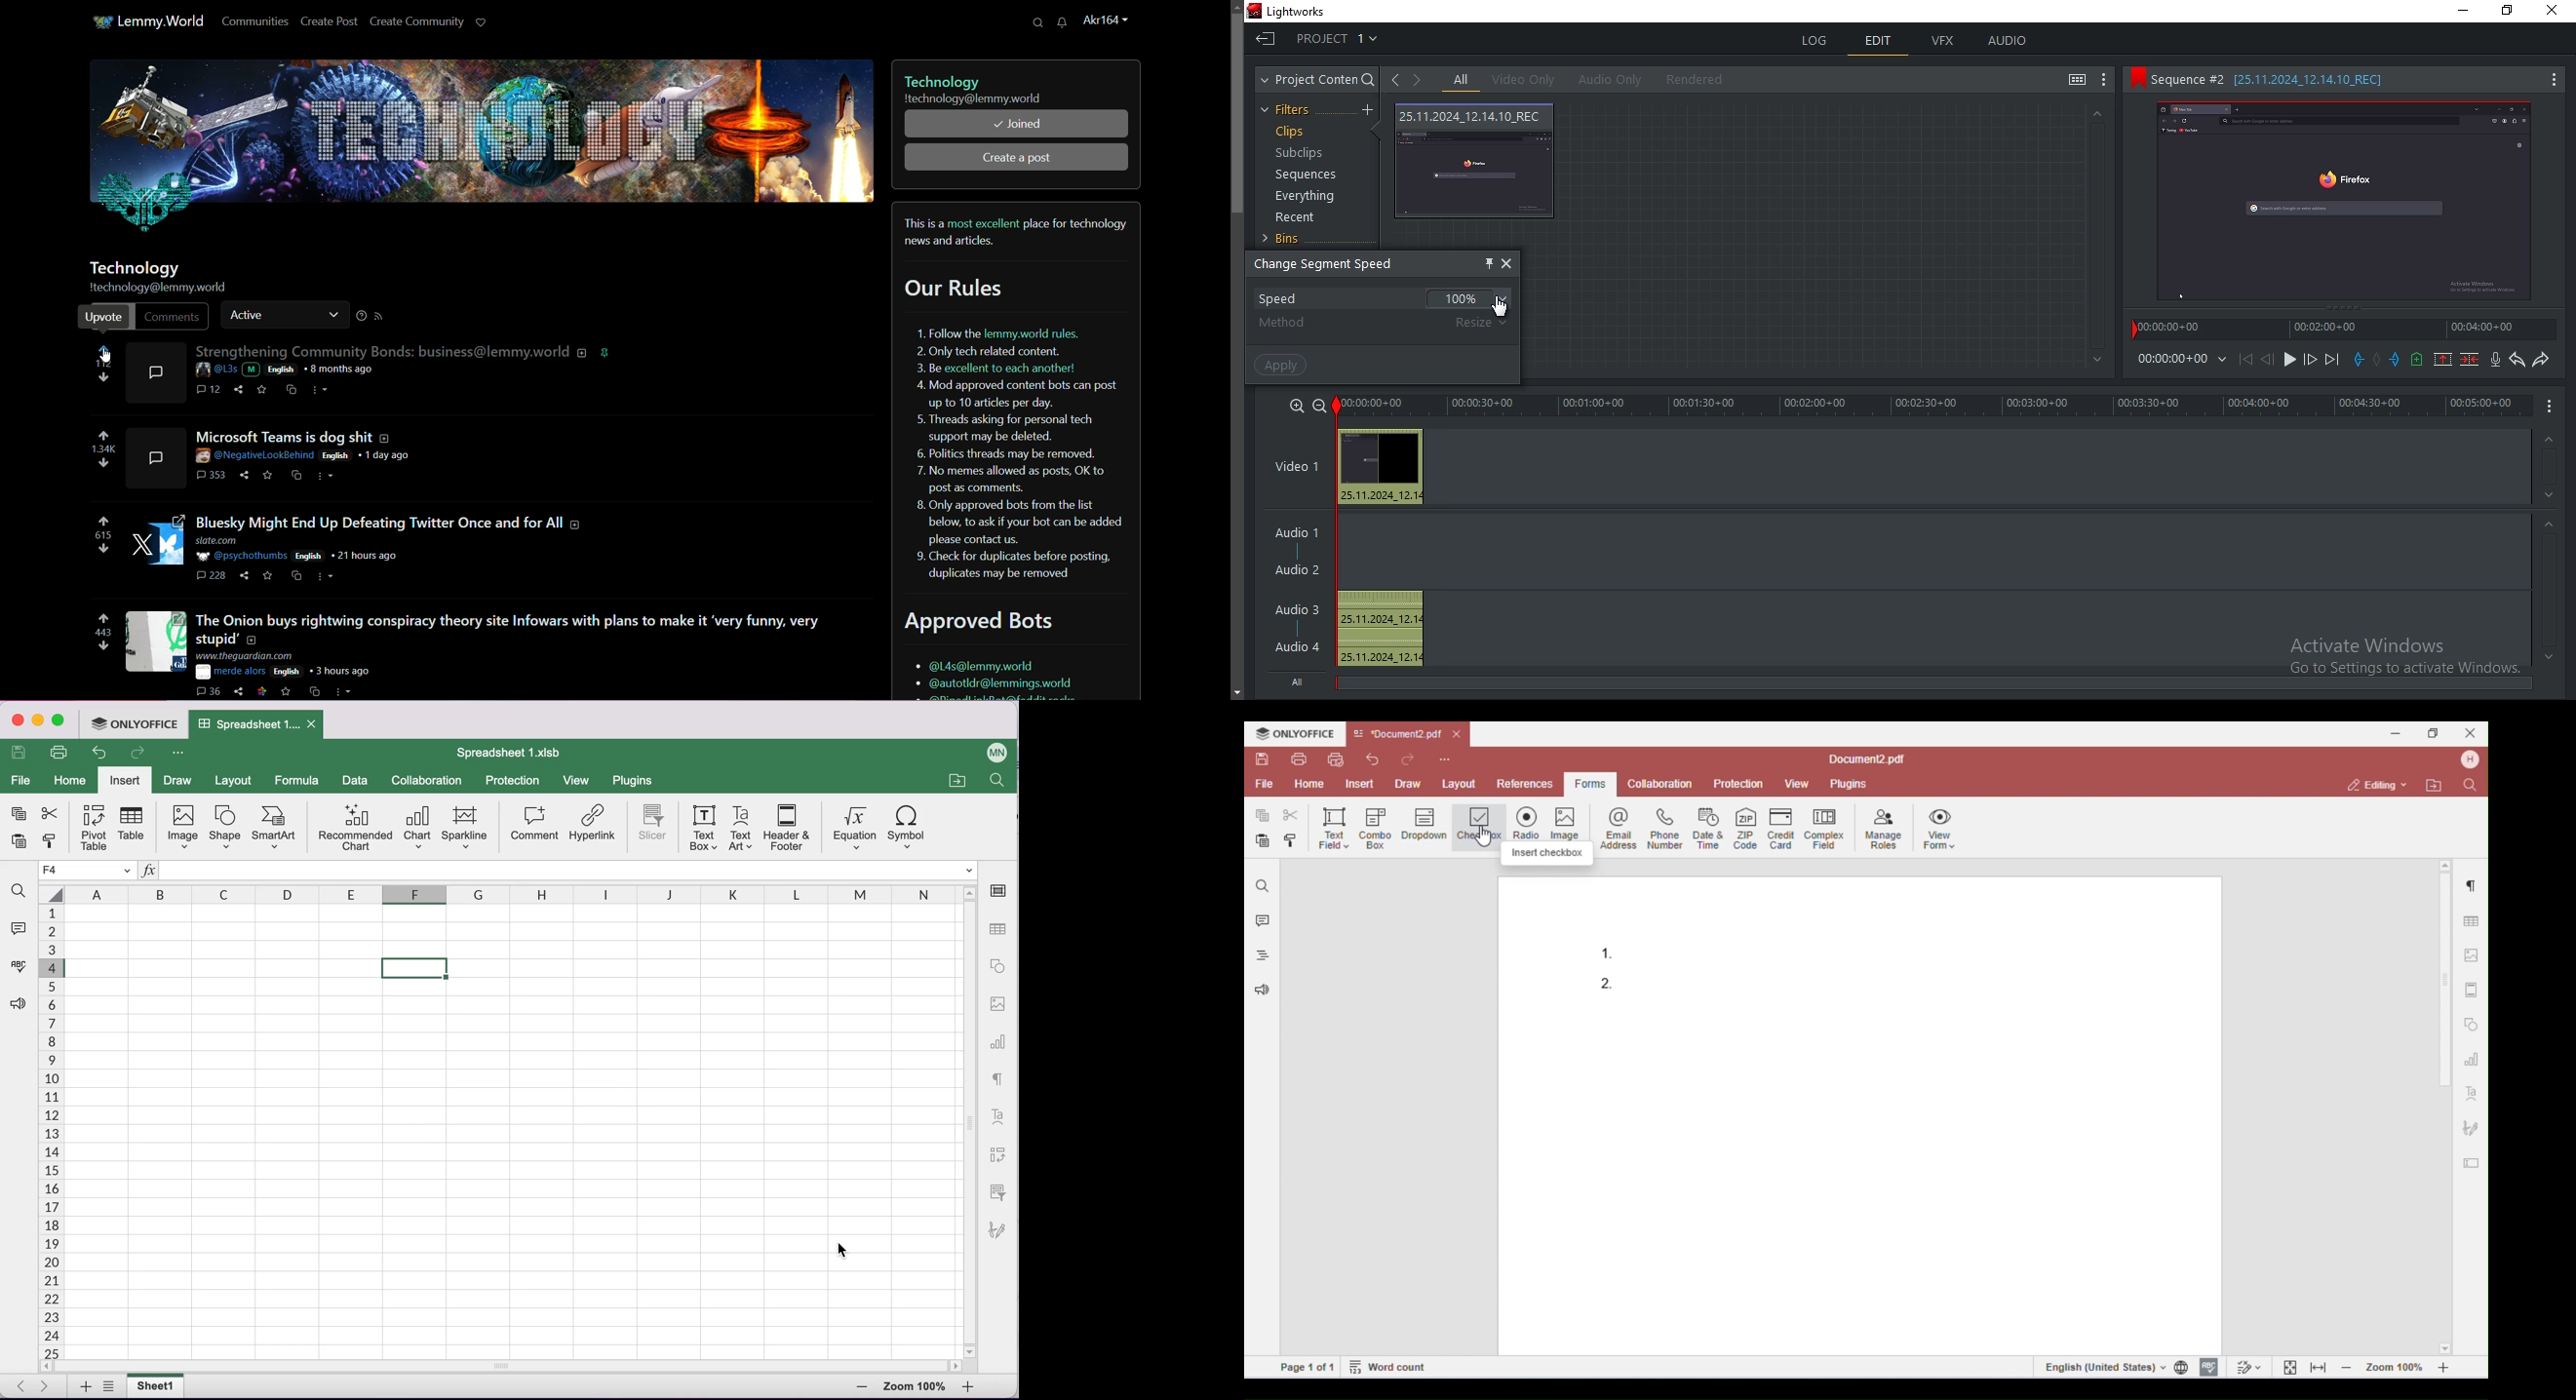  I want to click on hyperlink, so click(593, 829).